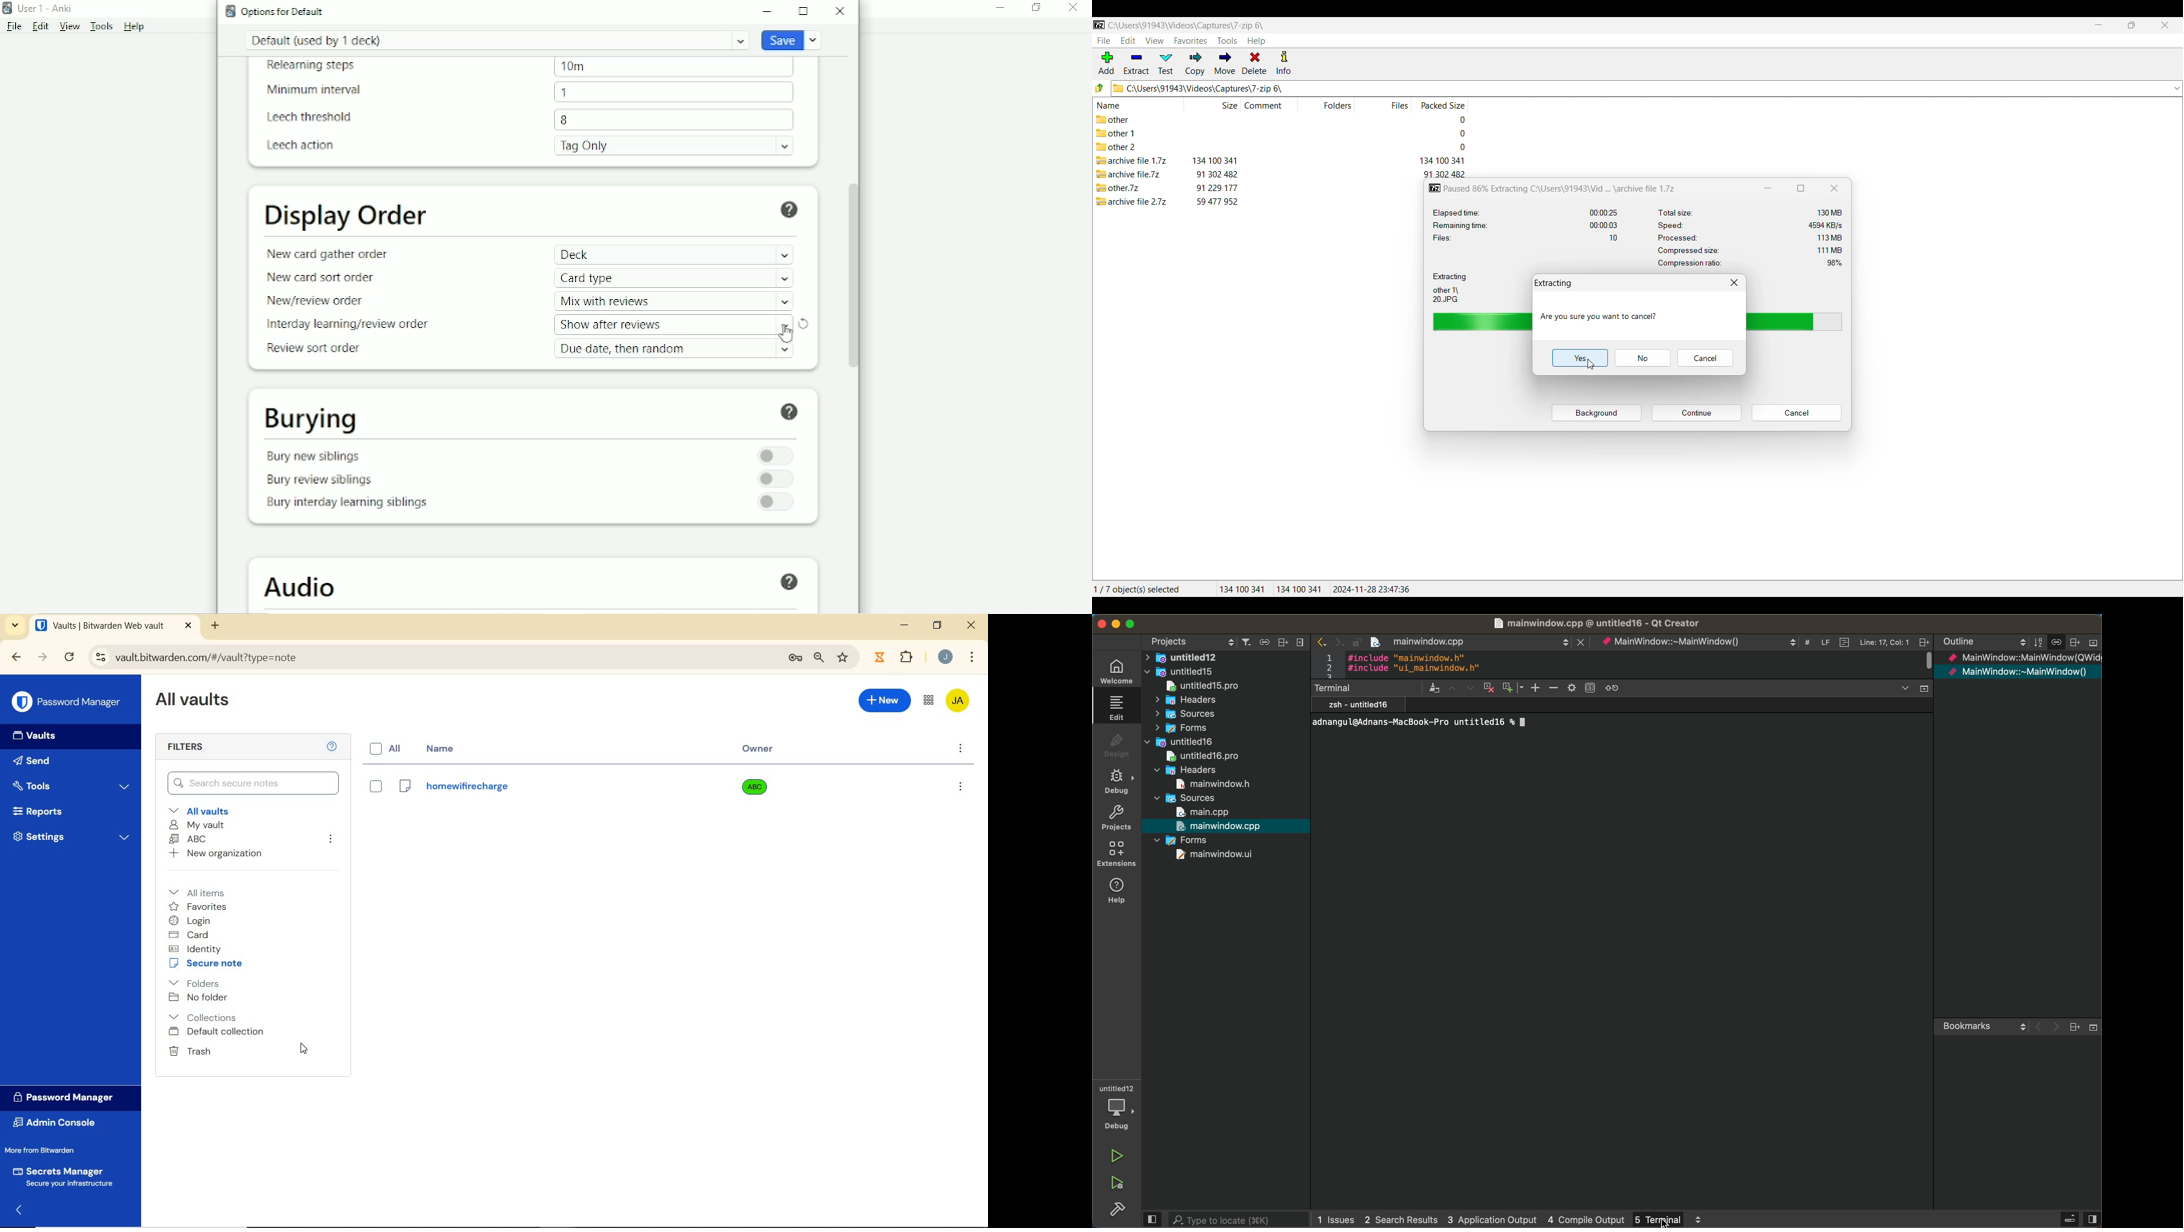 The width and height of the screenshot is (2184, 1232). Describe the element at coordinates (1750, 250) in the screenshot. I see `‘Compressed size: 111 MB` at that location.